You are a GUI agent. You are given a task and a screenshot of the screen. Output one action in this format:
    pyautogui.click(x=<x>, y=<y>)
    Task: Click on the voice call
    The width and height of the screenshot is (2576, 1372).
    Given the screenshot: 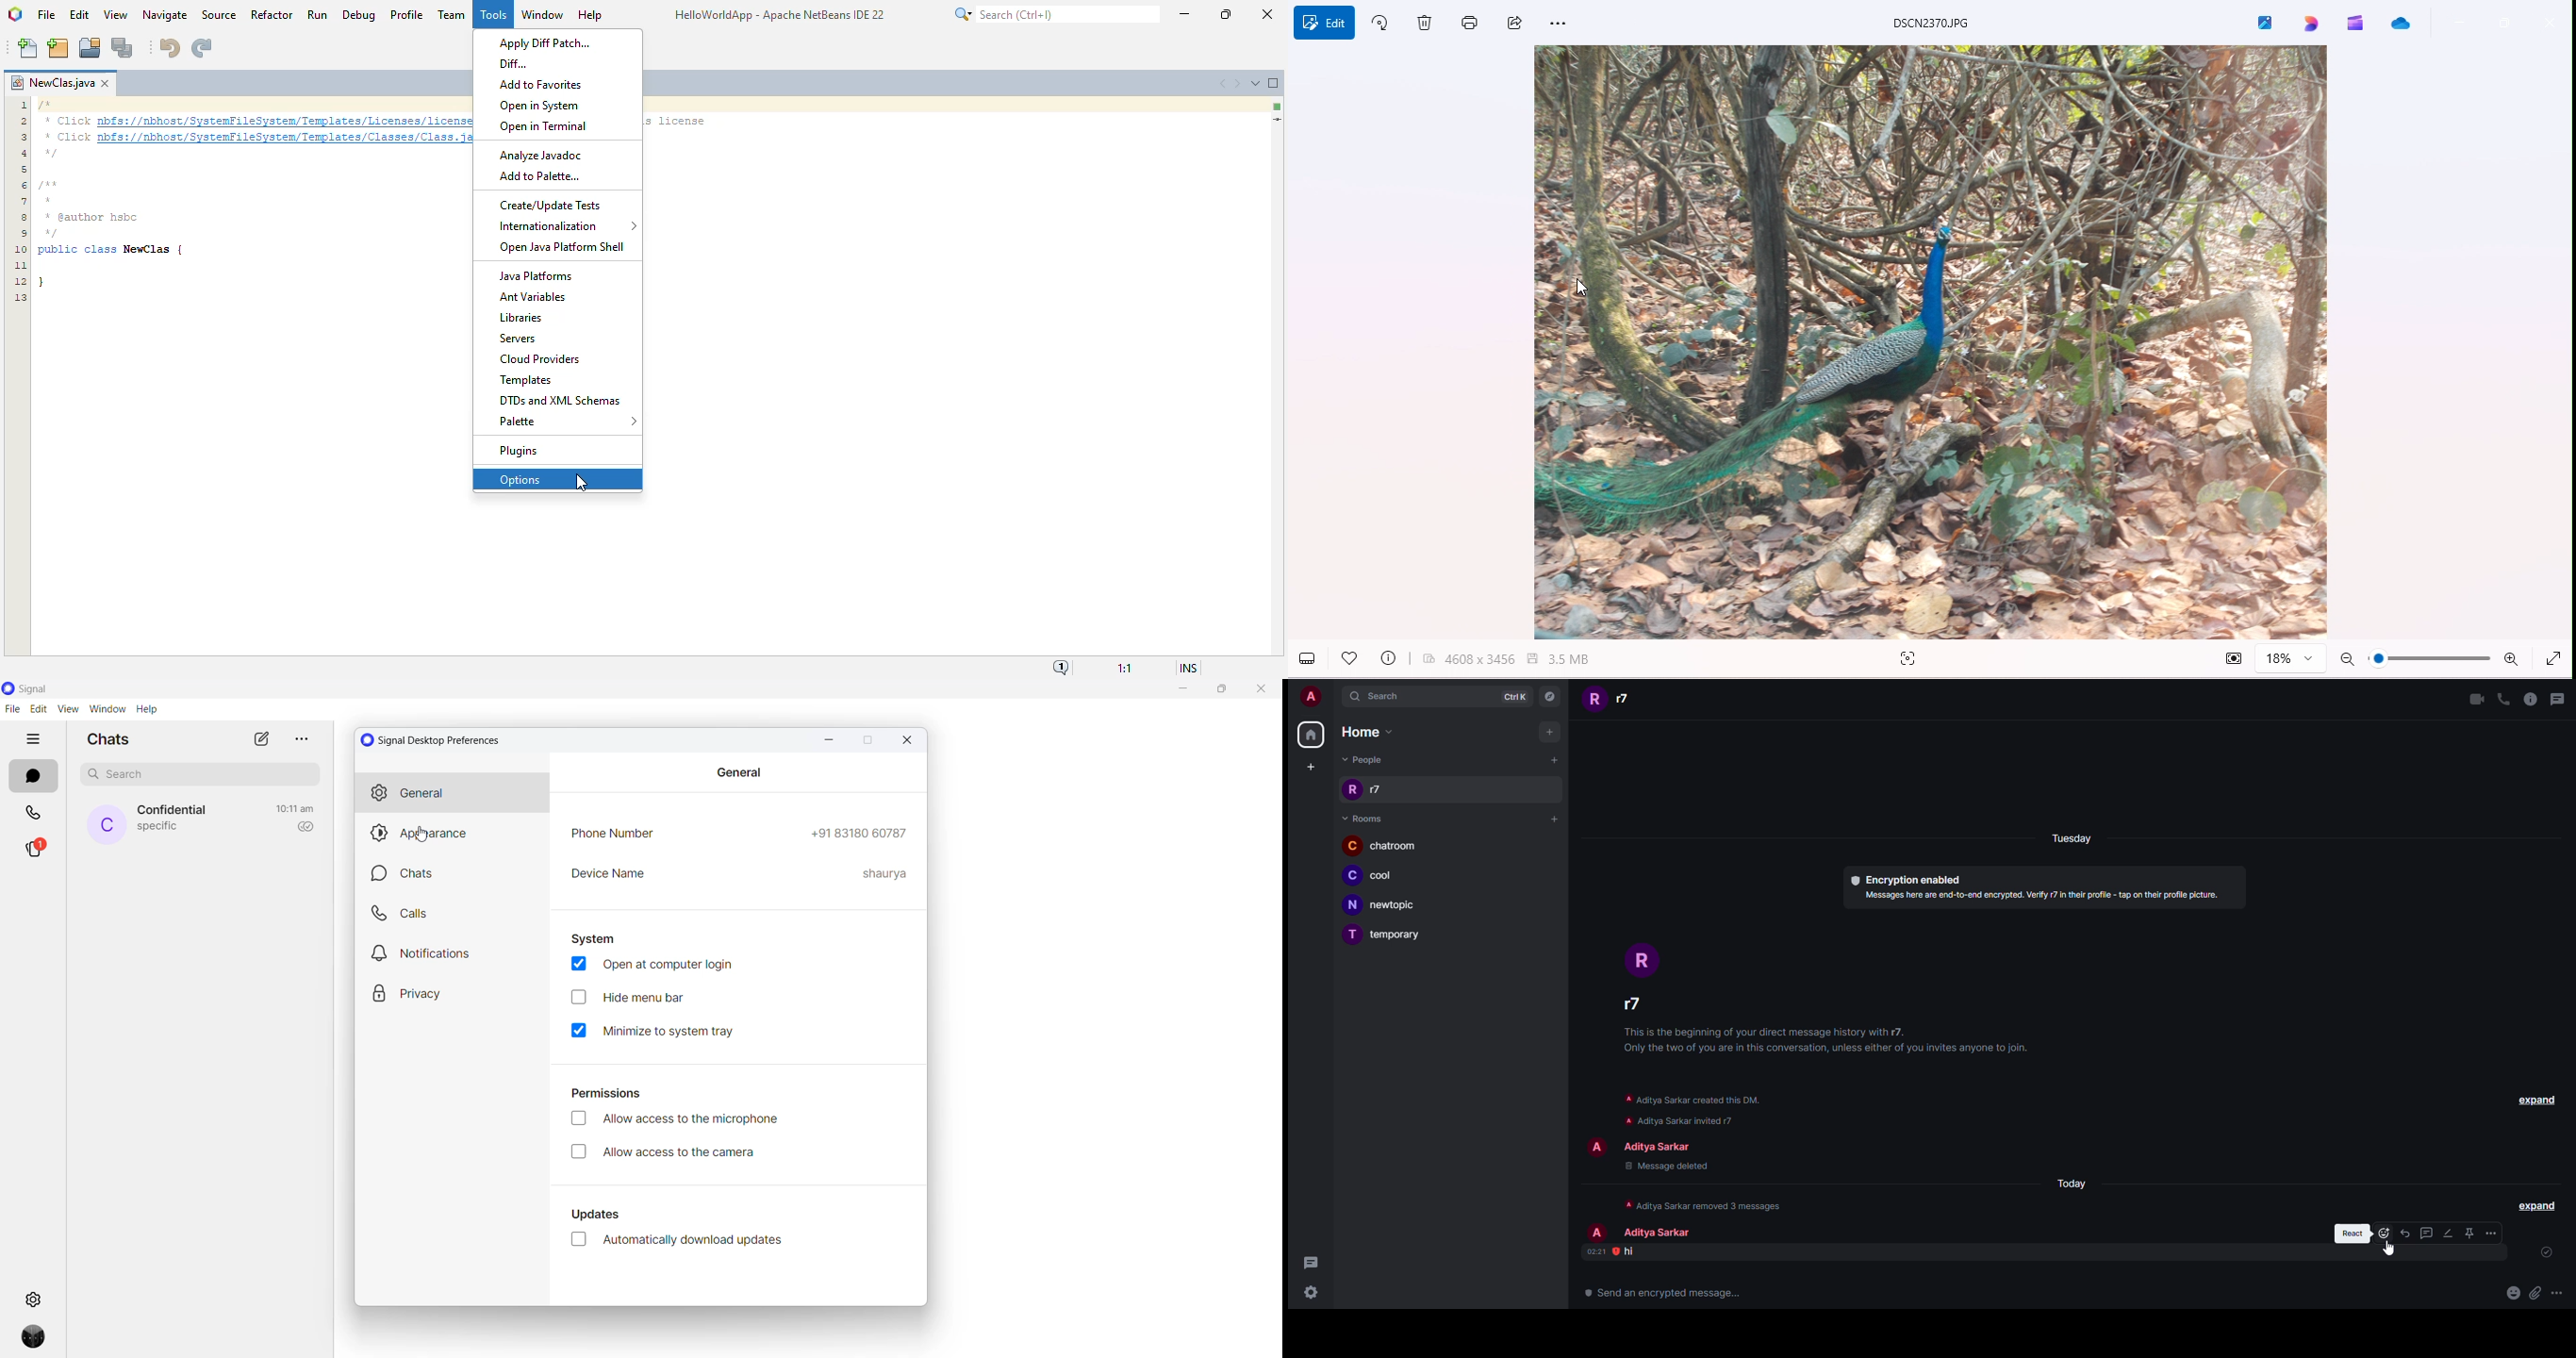 What is the action you would take?
    pyautogui.click(x=2503, y=698)
    